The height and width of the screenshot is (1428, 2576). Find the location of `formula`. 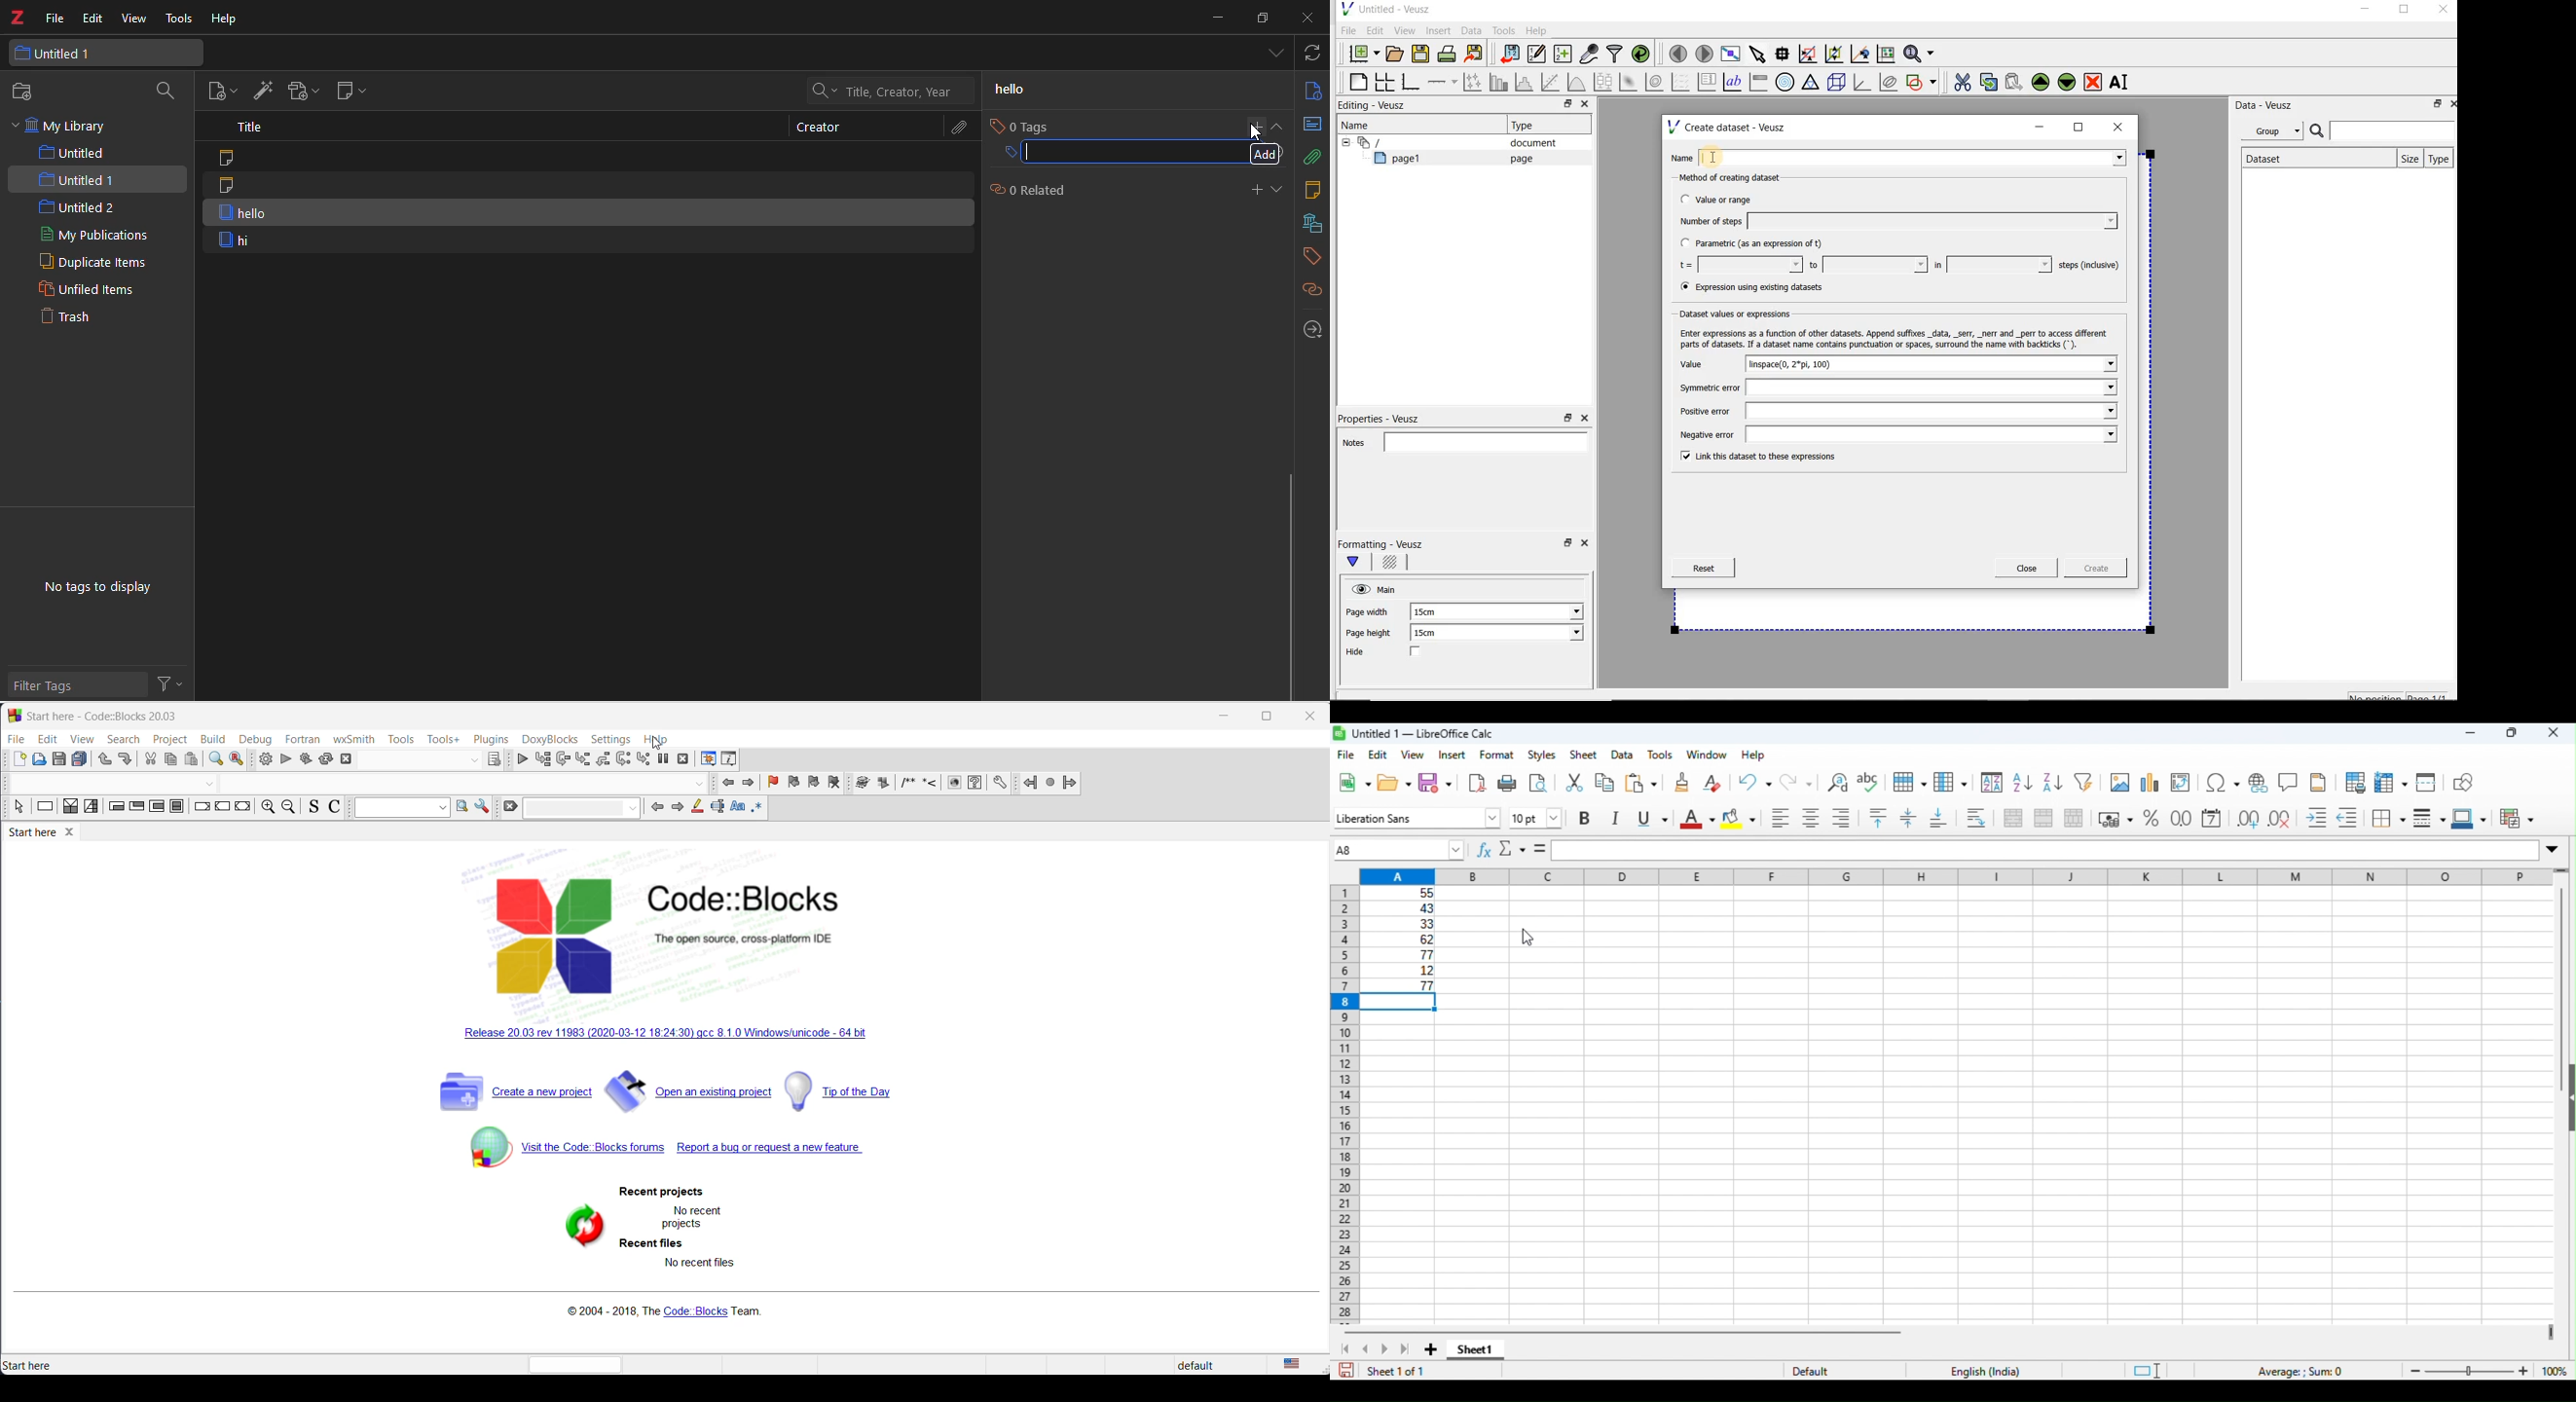

formula is located at coordinates (2042, 849).